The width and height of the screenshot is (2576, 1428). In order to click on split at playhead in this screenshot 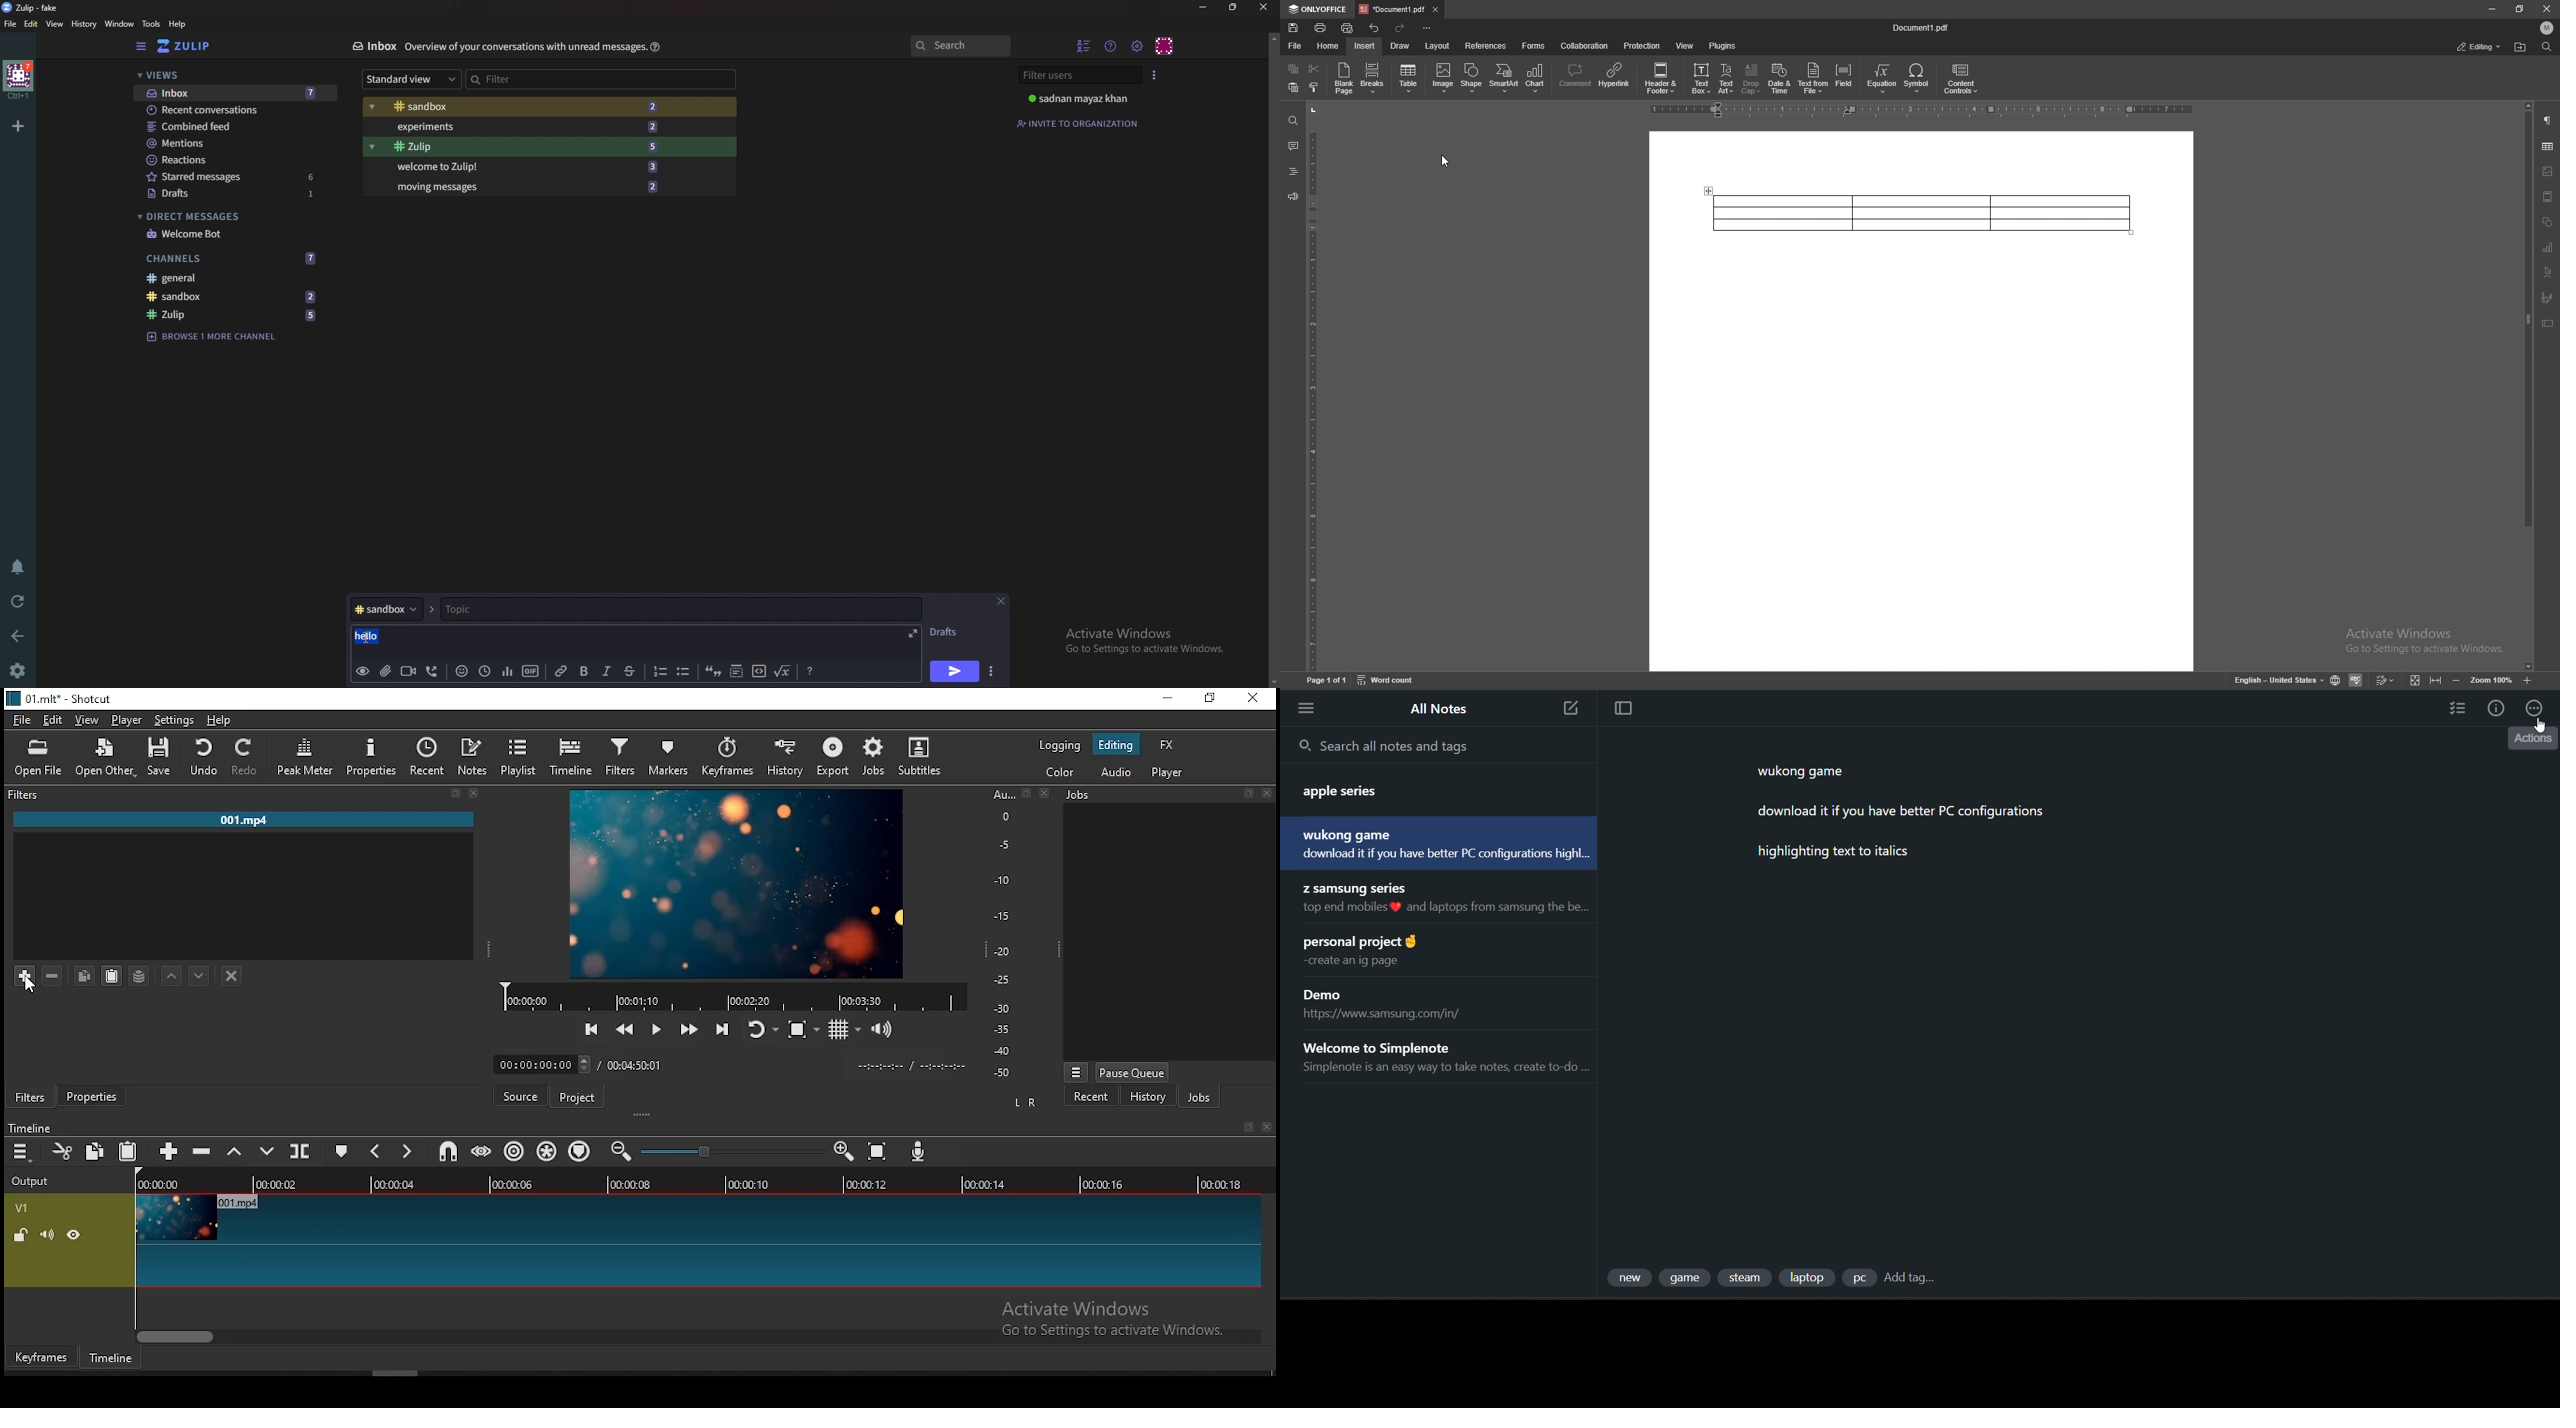, I will do `click(300, 1151)`.